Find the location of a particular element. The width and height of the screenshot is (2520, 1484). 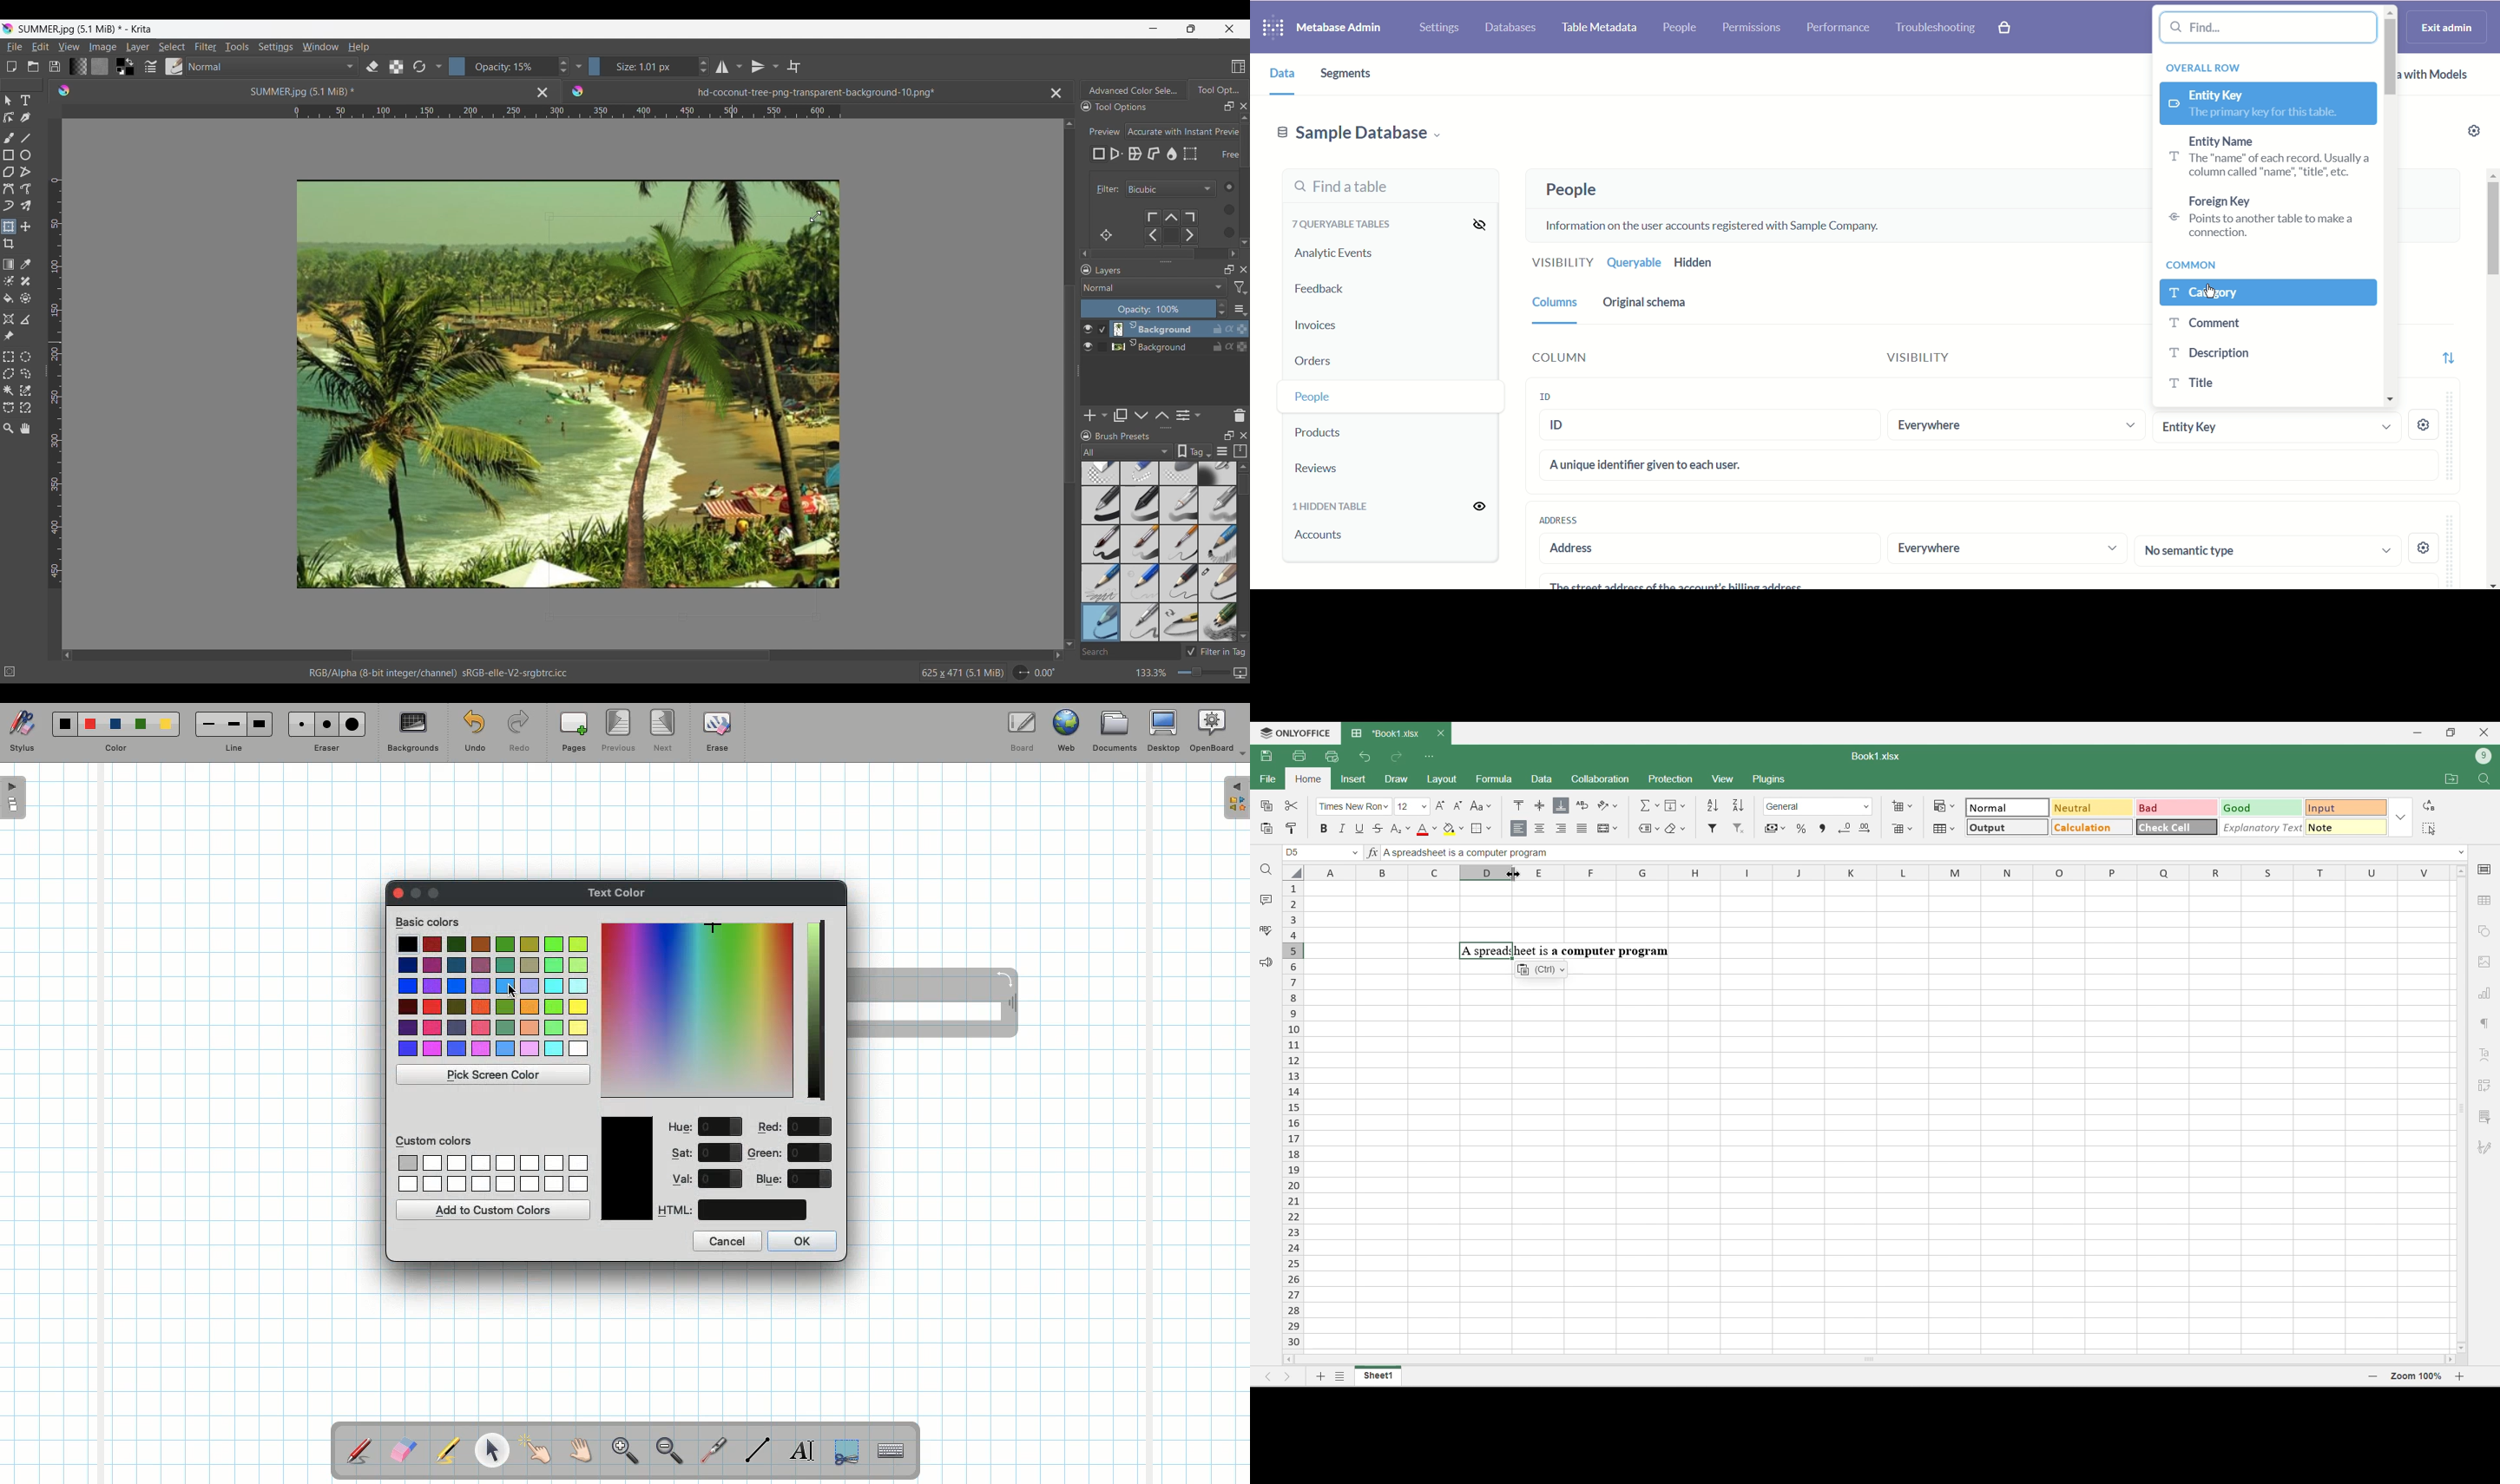

Board is located at coordinates (1021, 732).